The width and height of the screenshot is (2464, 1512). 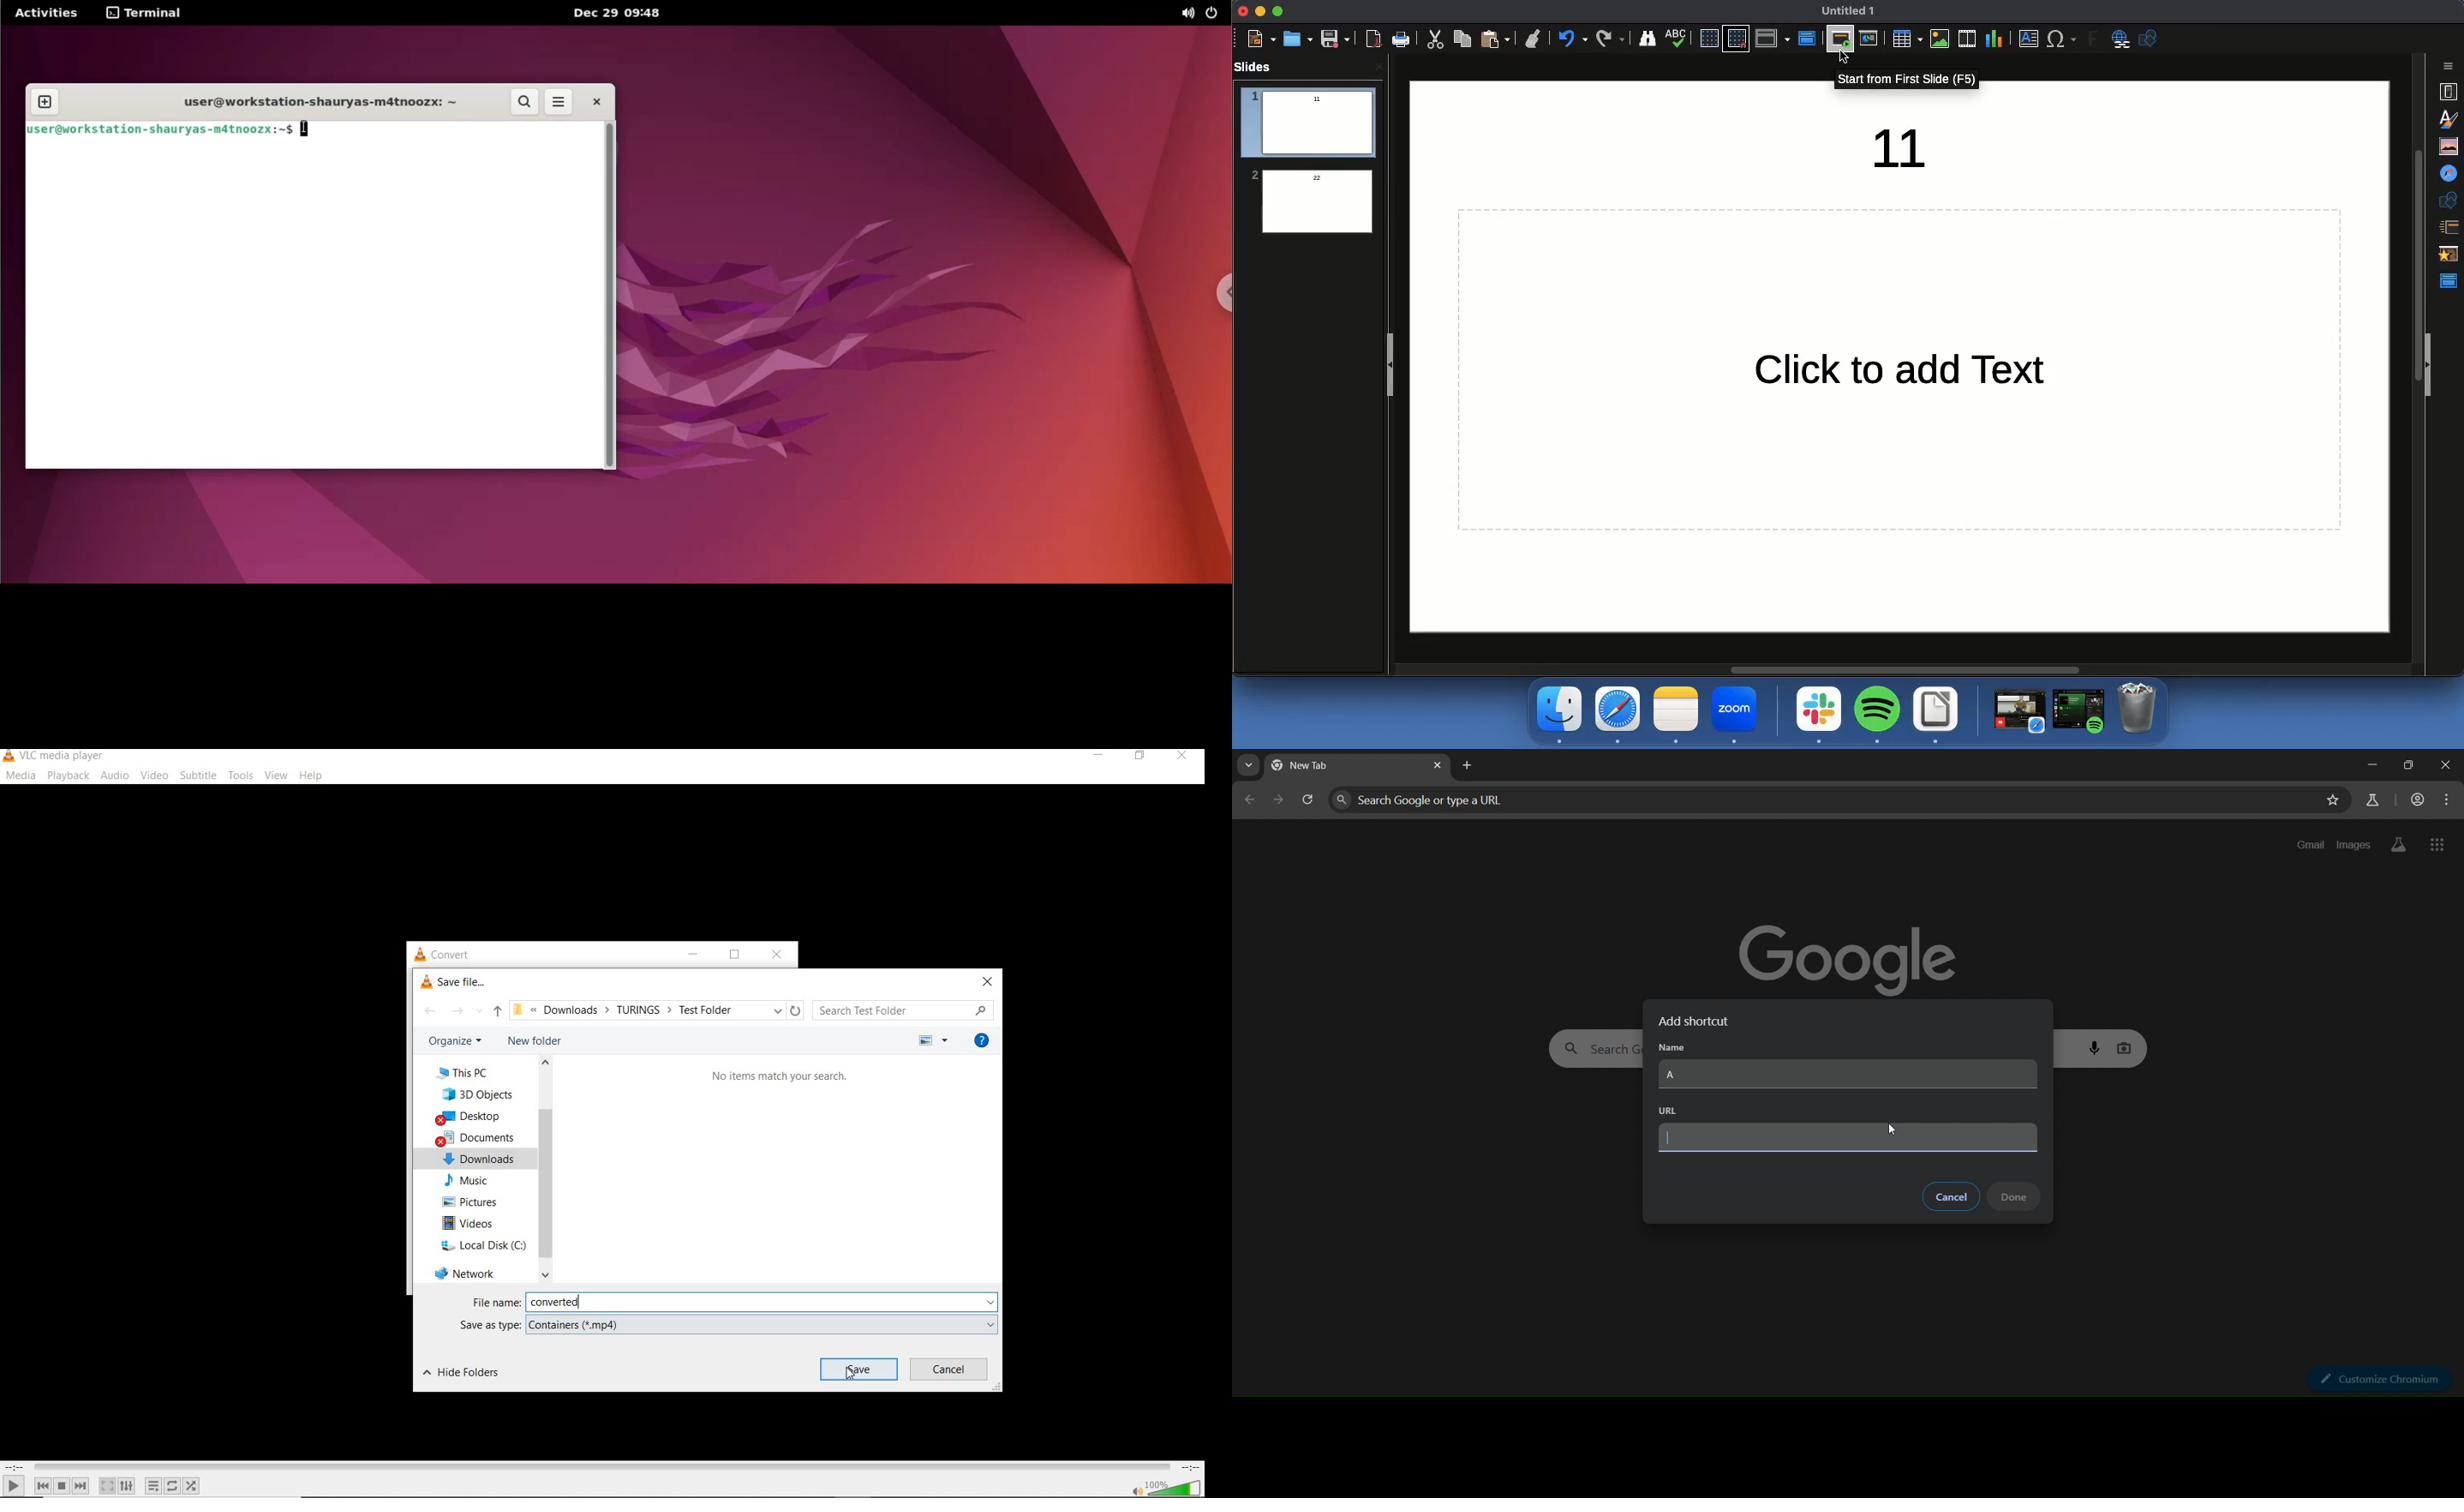 I want to click on Text, so click(x=1893, y=373).